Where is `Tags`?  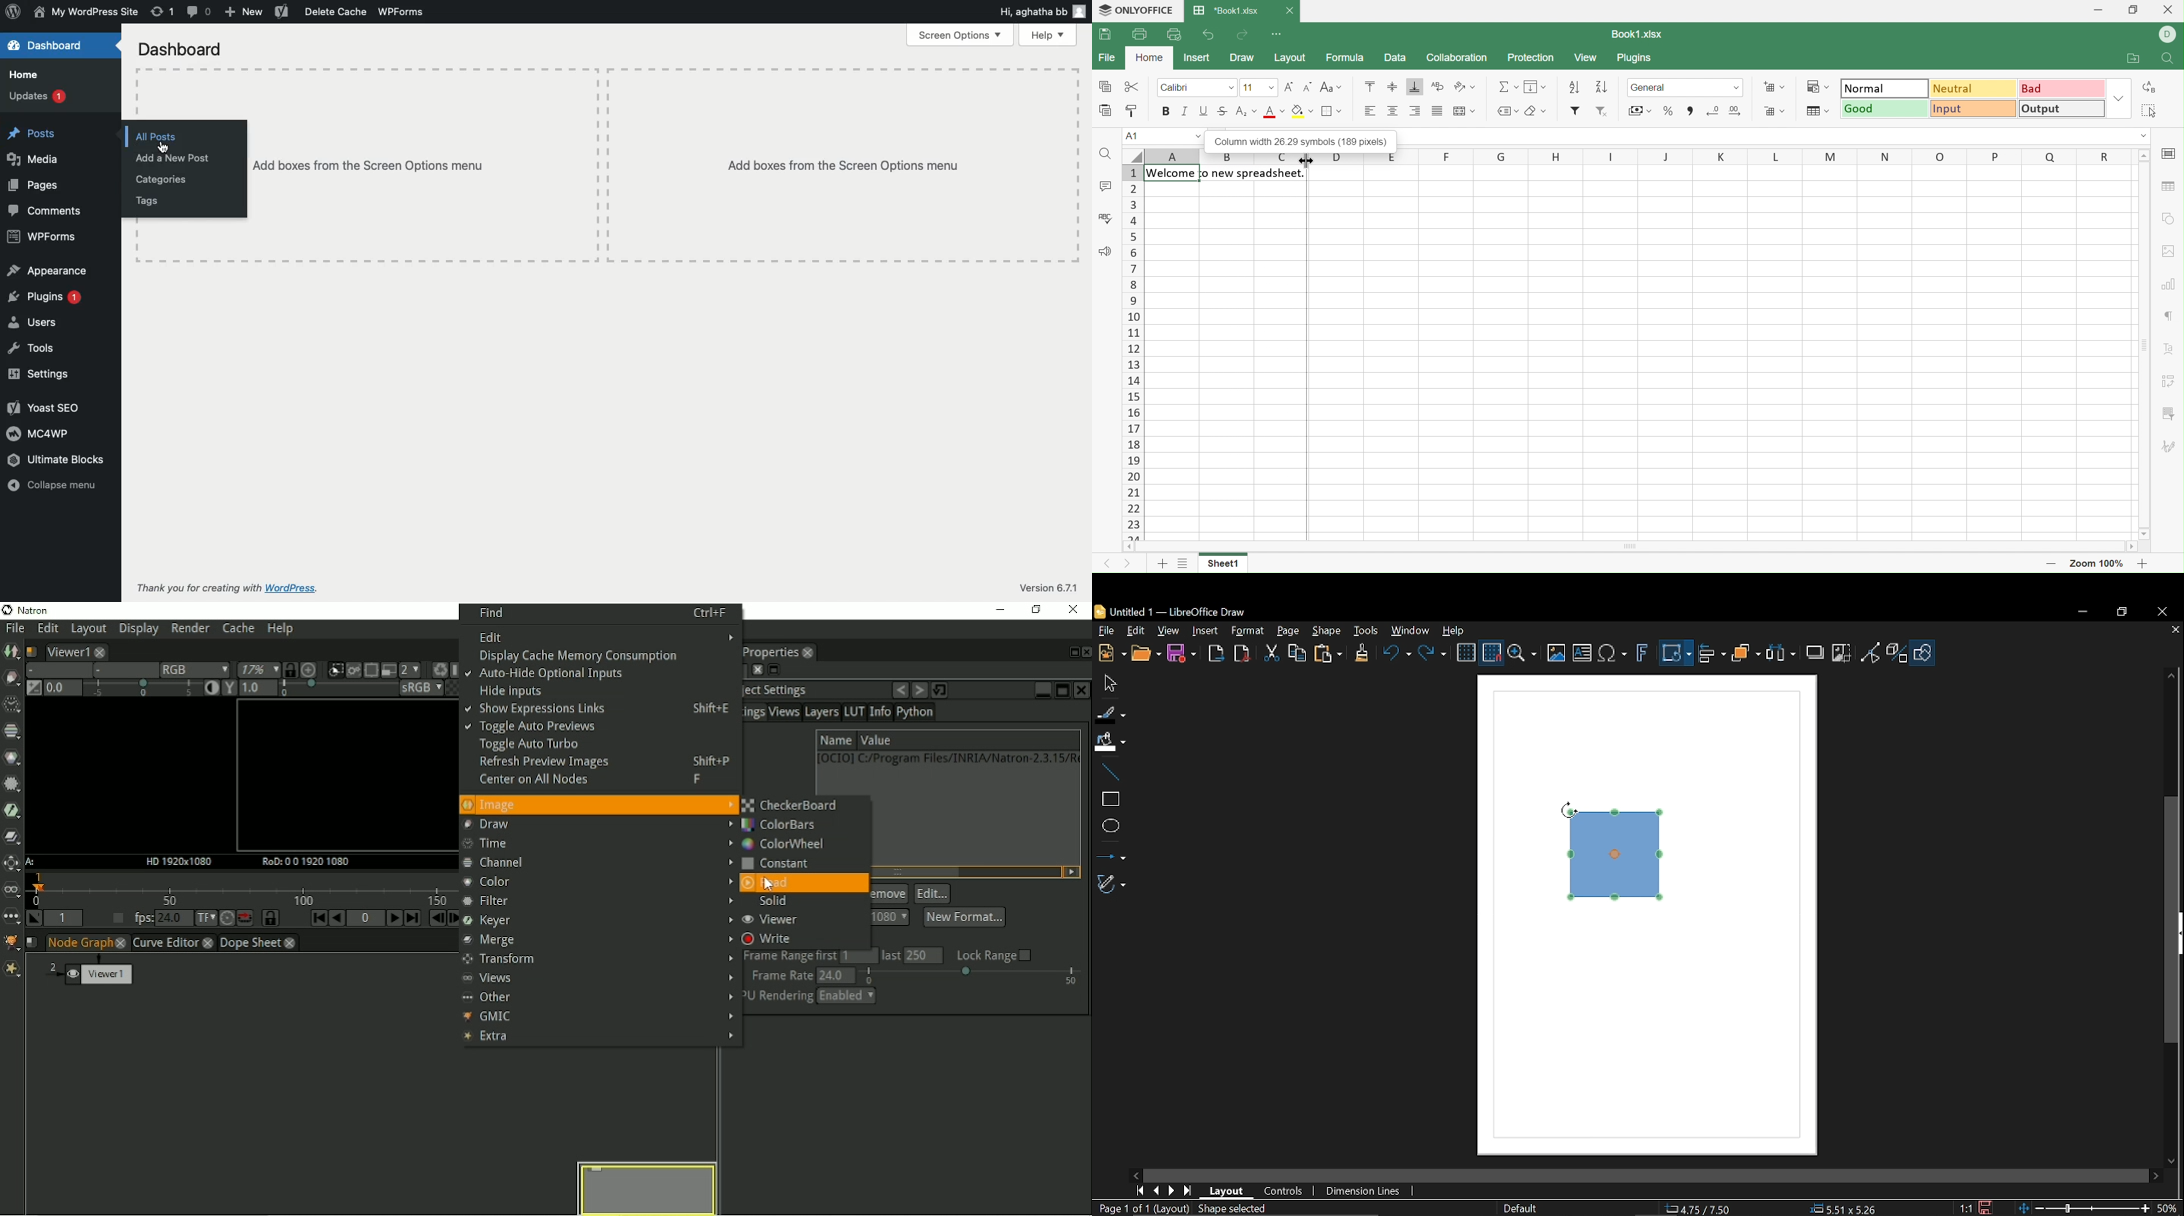
Tags is located at coordinates (147, 202).